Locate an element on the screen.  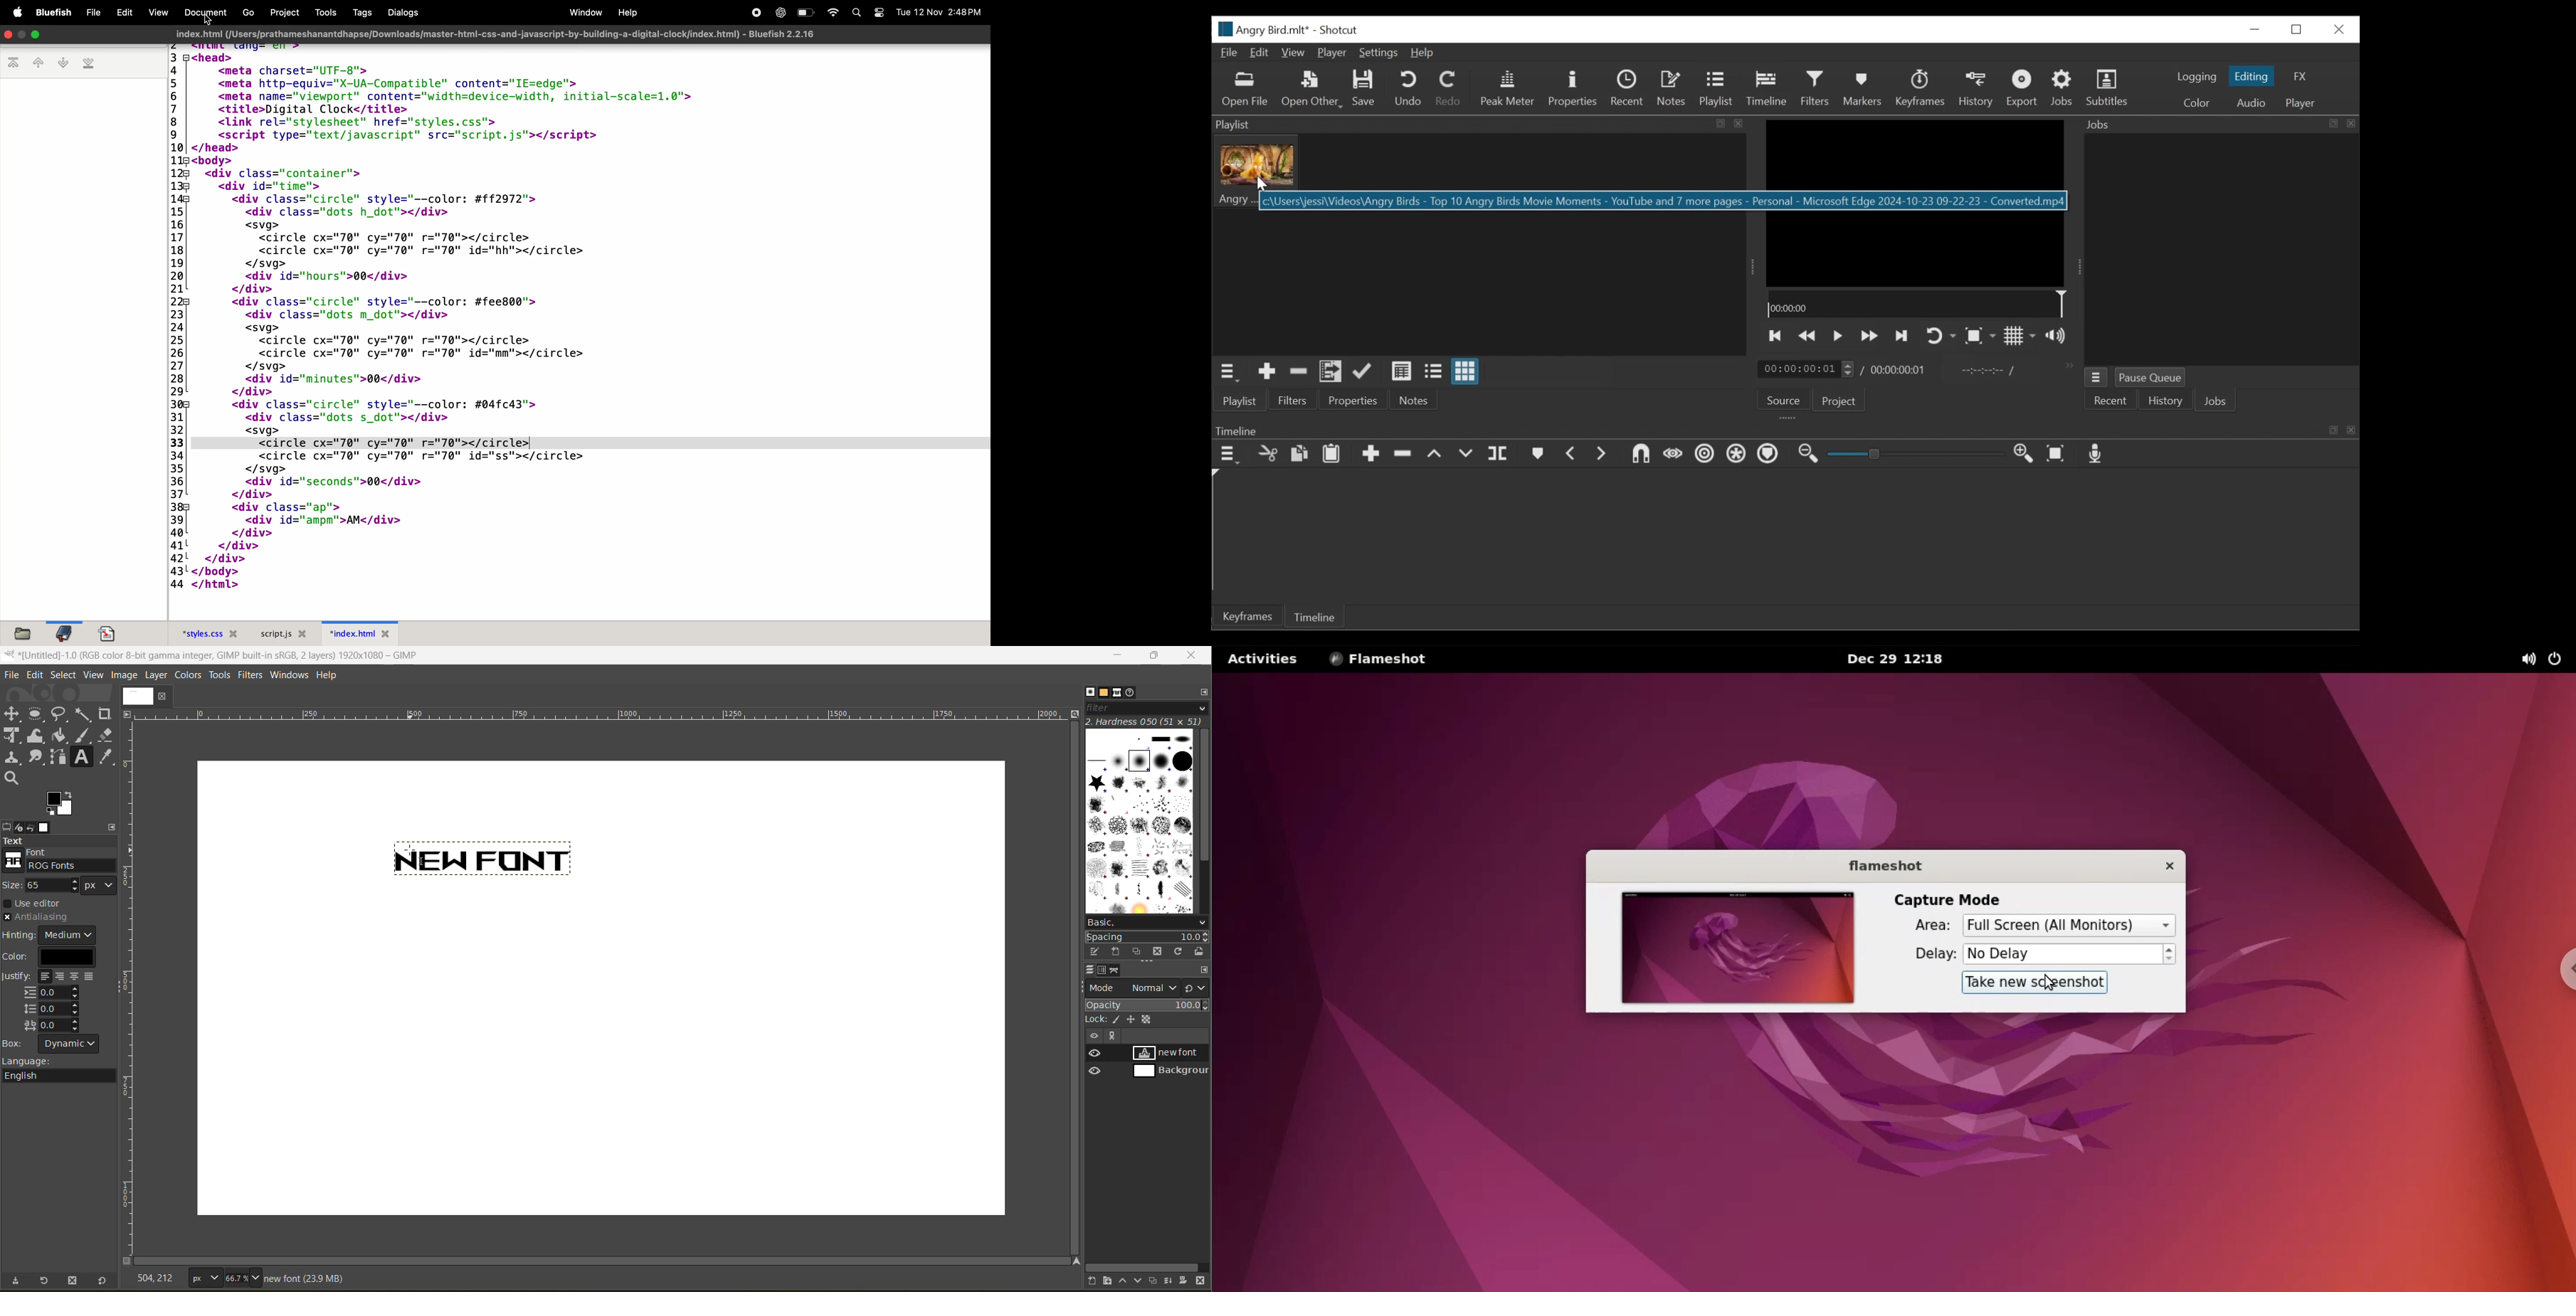
delete tool preset is located at coordinates (74, 1279).